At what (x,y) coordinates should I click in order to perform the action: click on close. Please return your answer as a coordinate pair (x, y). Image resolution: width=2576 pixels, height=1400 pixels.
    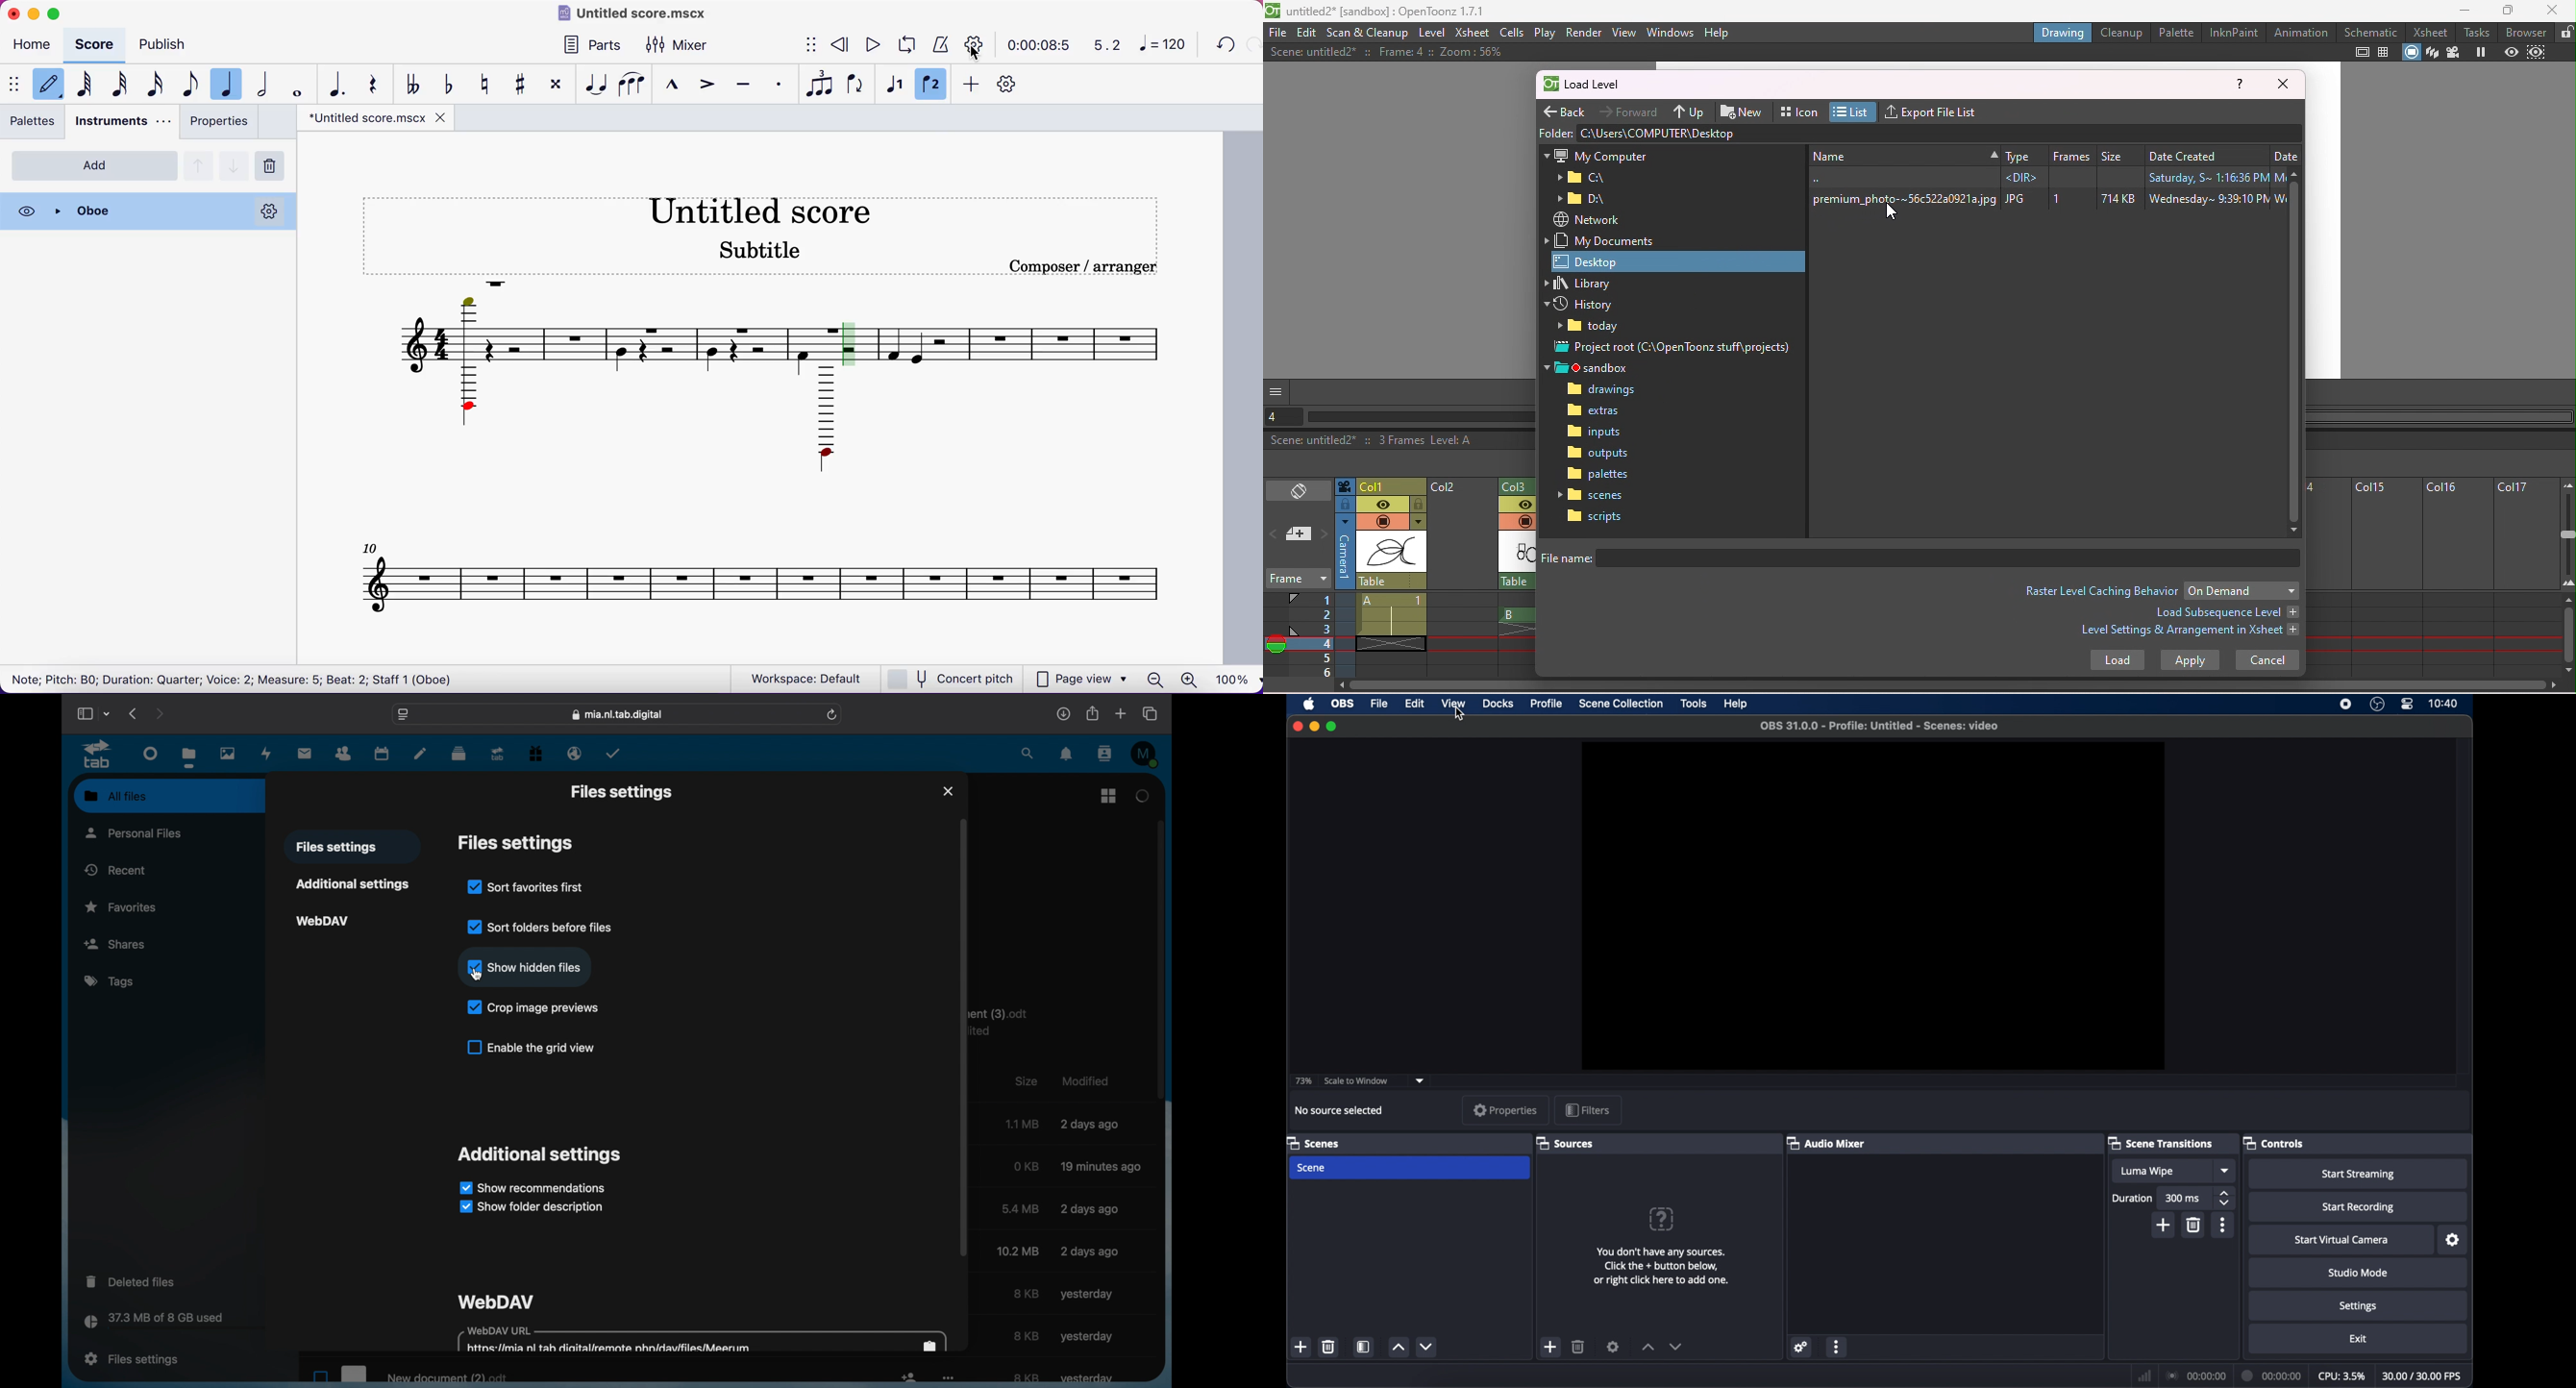
    Looking at the image, I should click on (948, 791).